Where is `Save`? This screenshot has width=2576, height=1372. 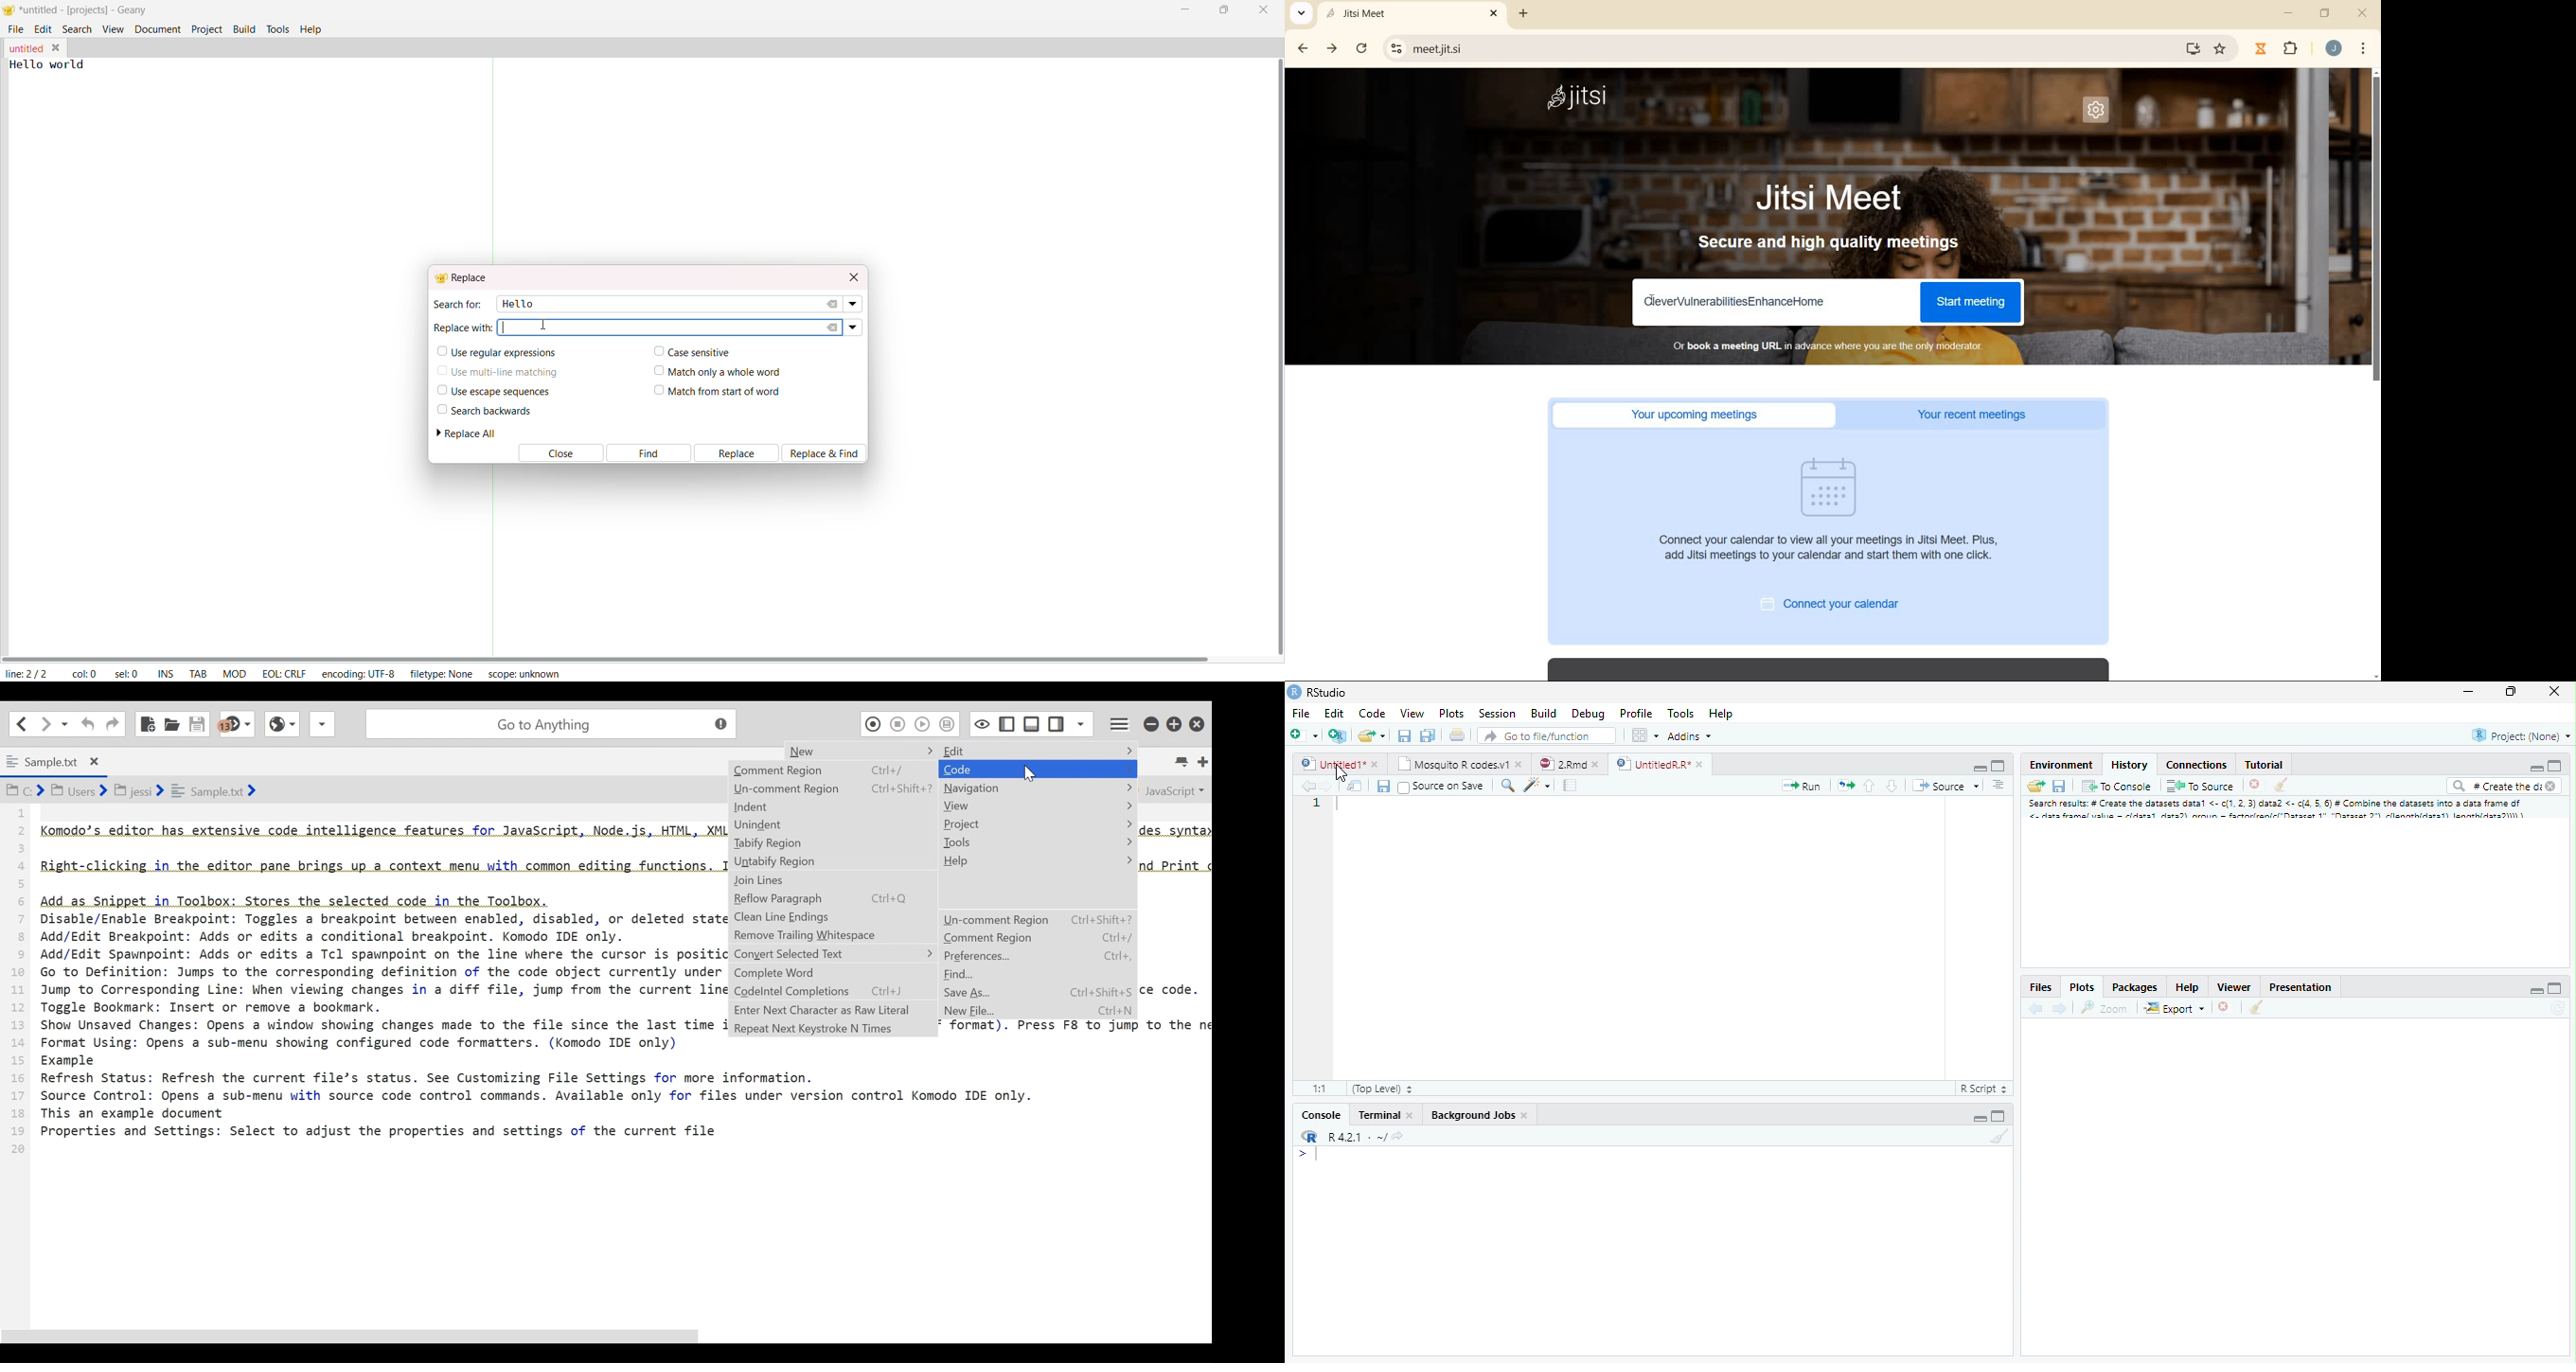
Save is located at coordinates (1383, 787).